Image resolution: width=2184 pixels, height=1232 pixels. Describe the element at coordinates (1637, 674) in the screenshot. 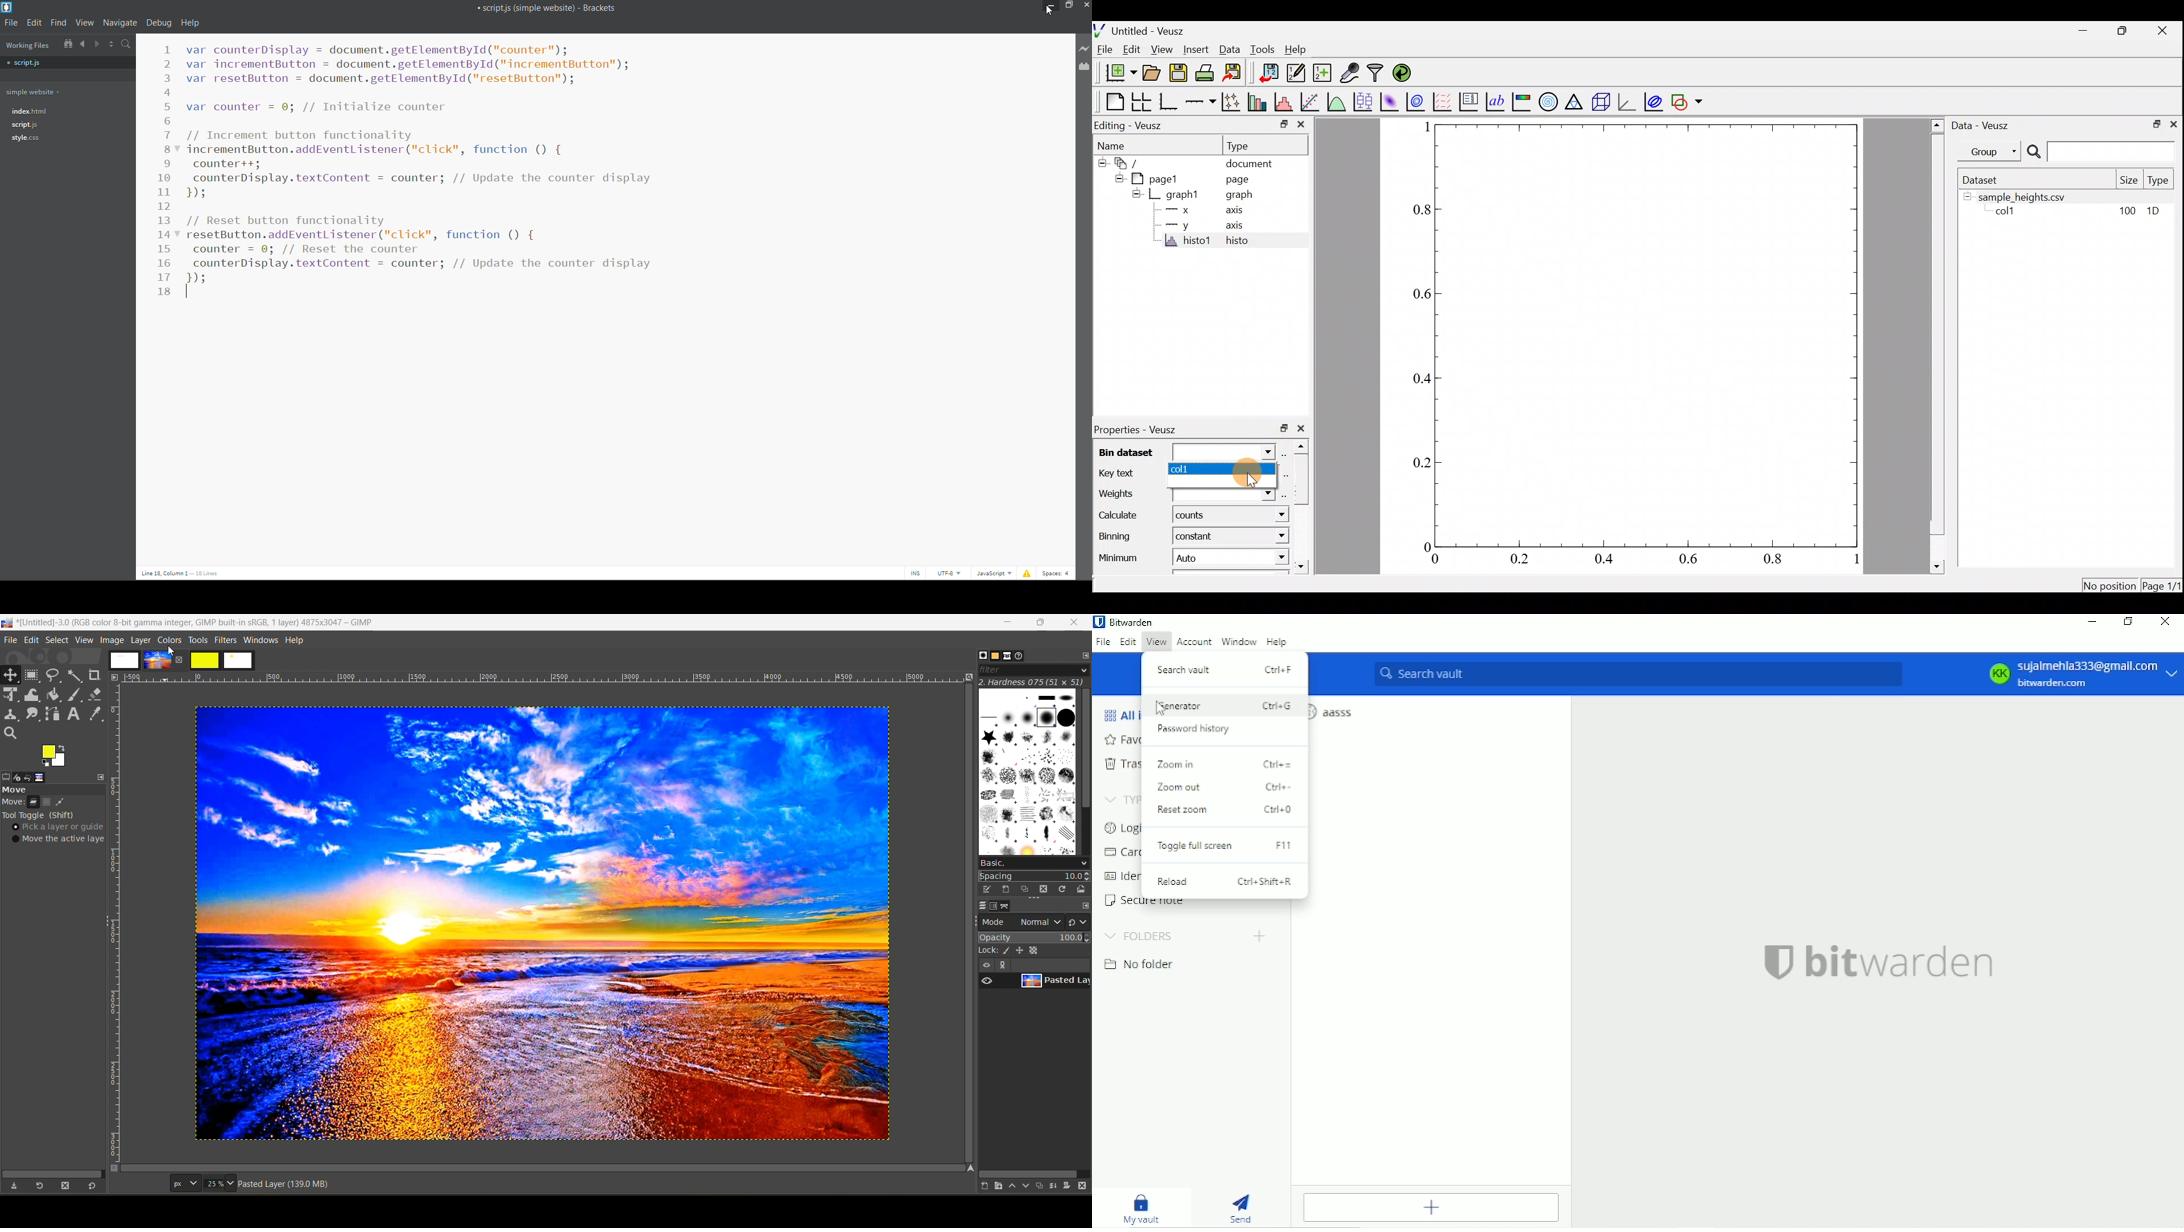

I see `Search vault` at that location.